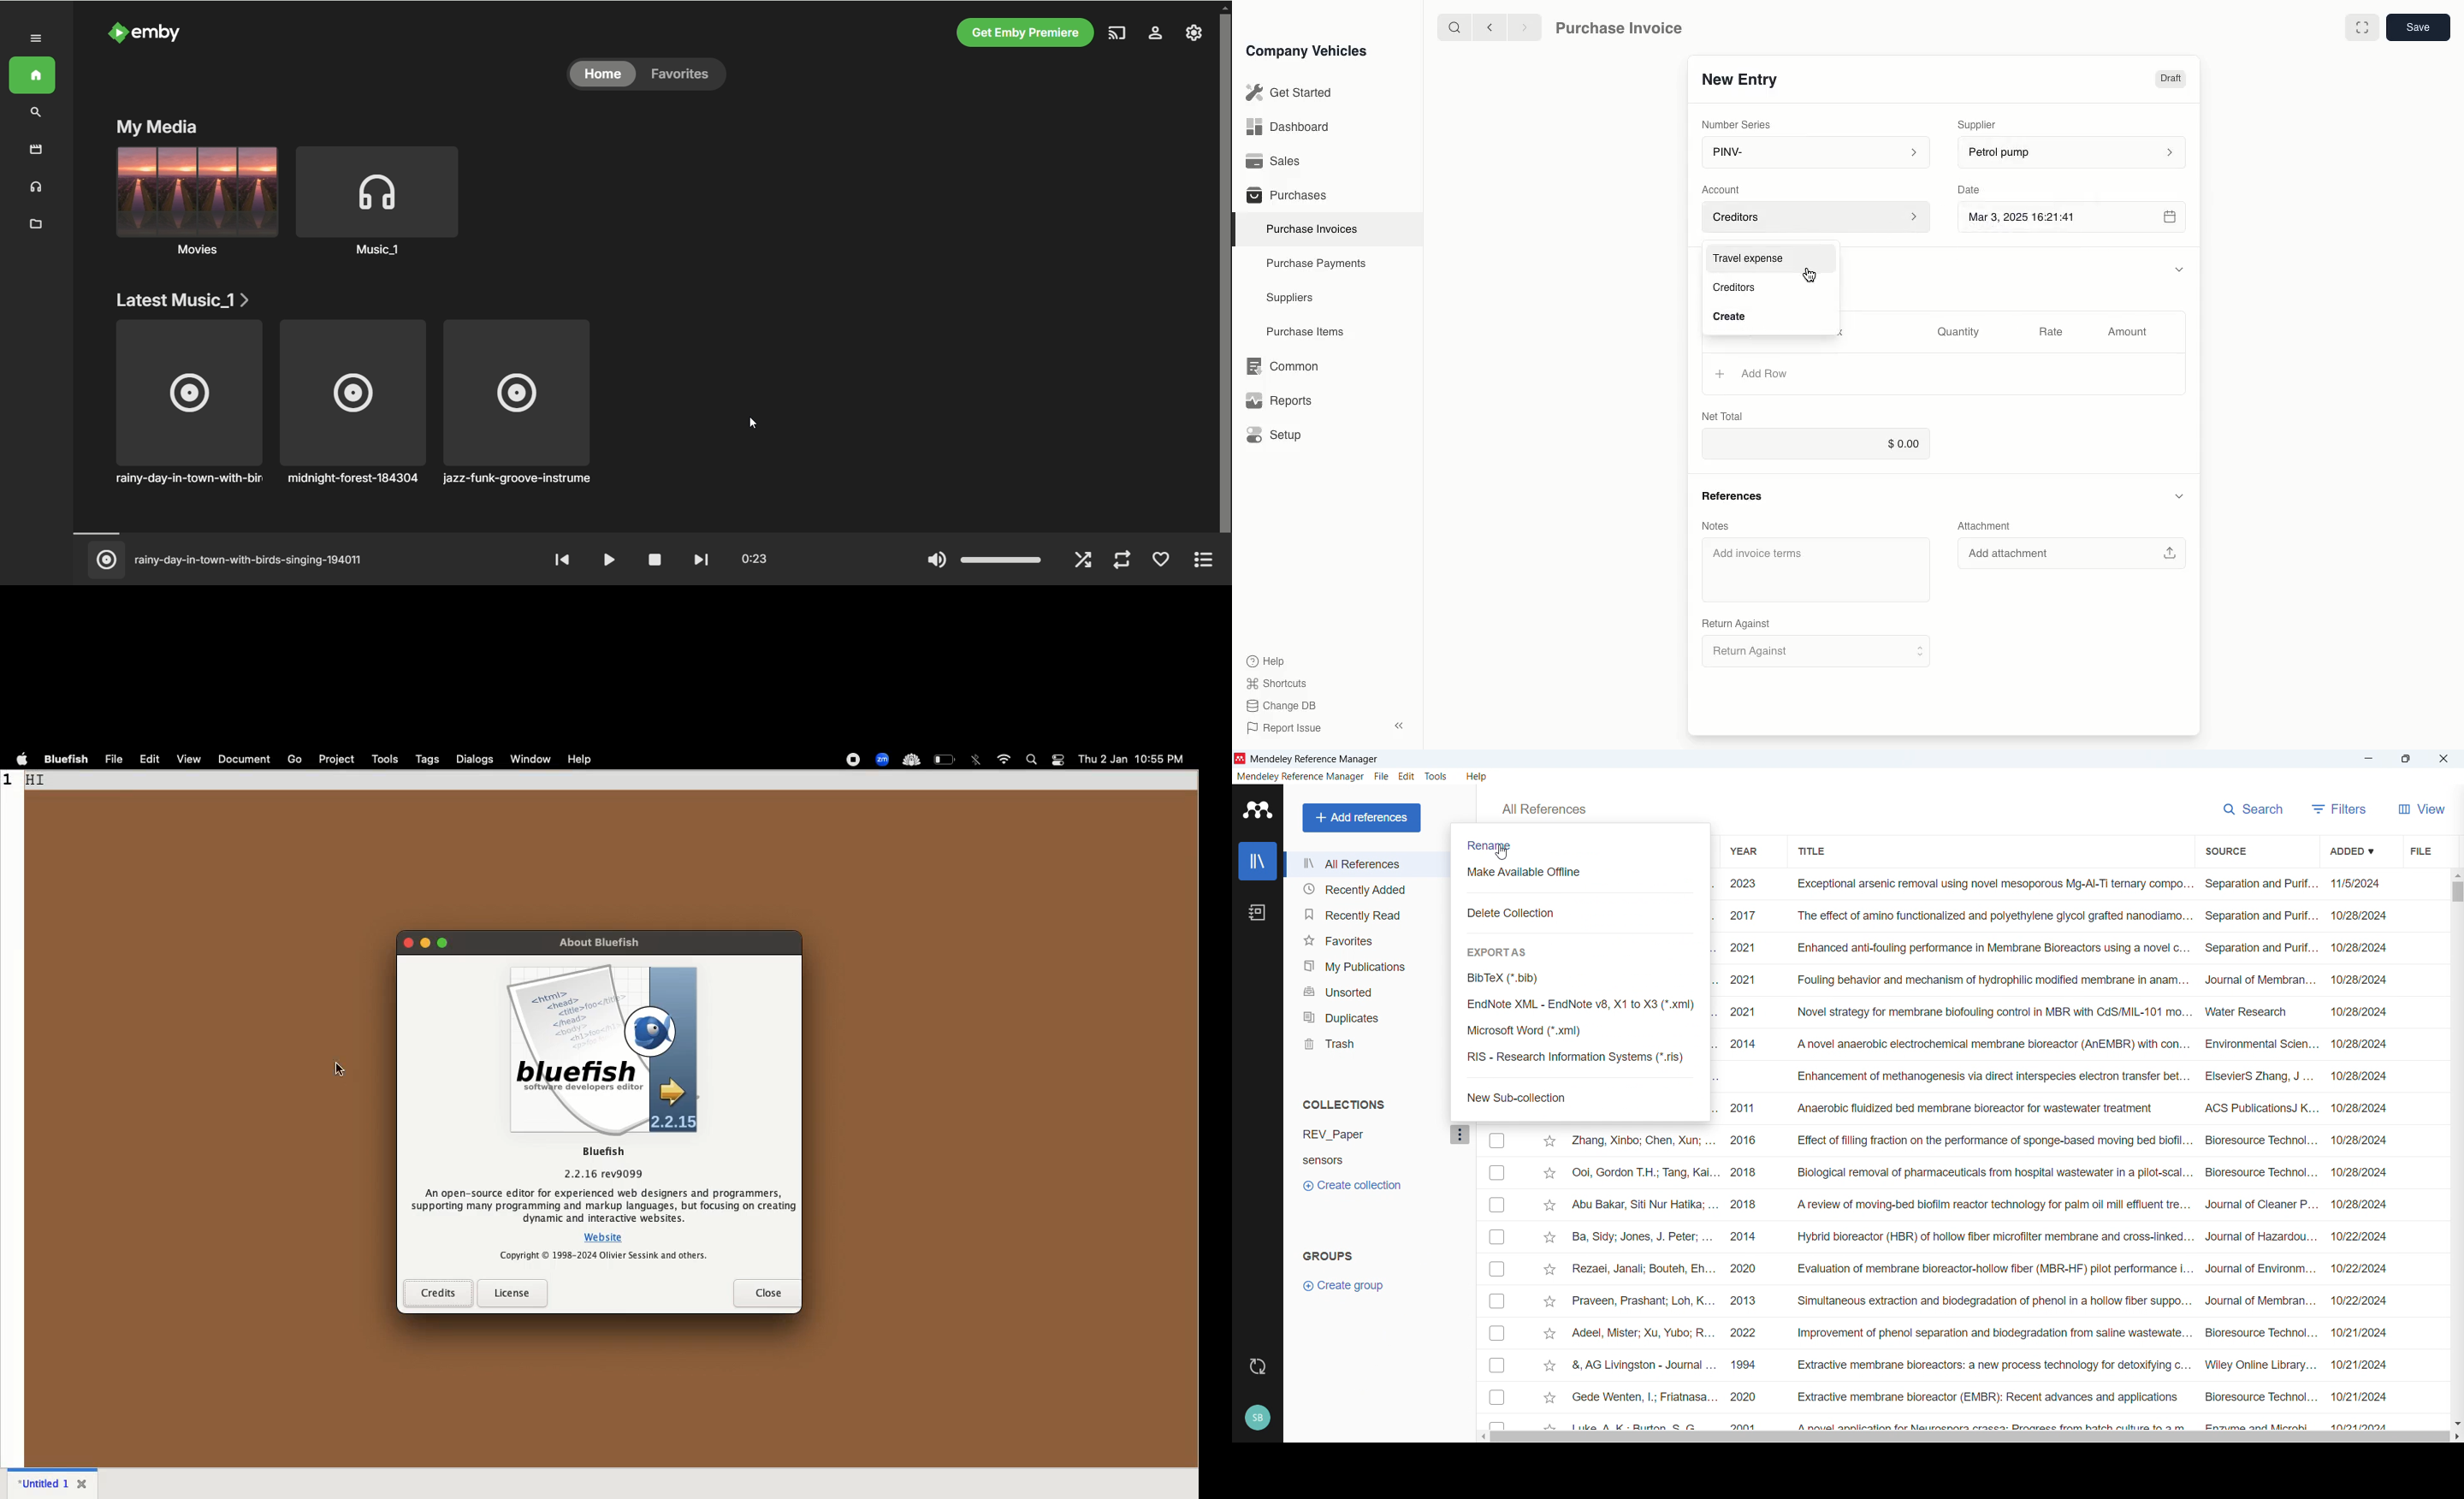 This screenshot has height=1512, width=2464. Describe the element at coordinates (2069, 153) in the screenshot. I see `petrol pump` at that location.